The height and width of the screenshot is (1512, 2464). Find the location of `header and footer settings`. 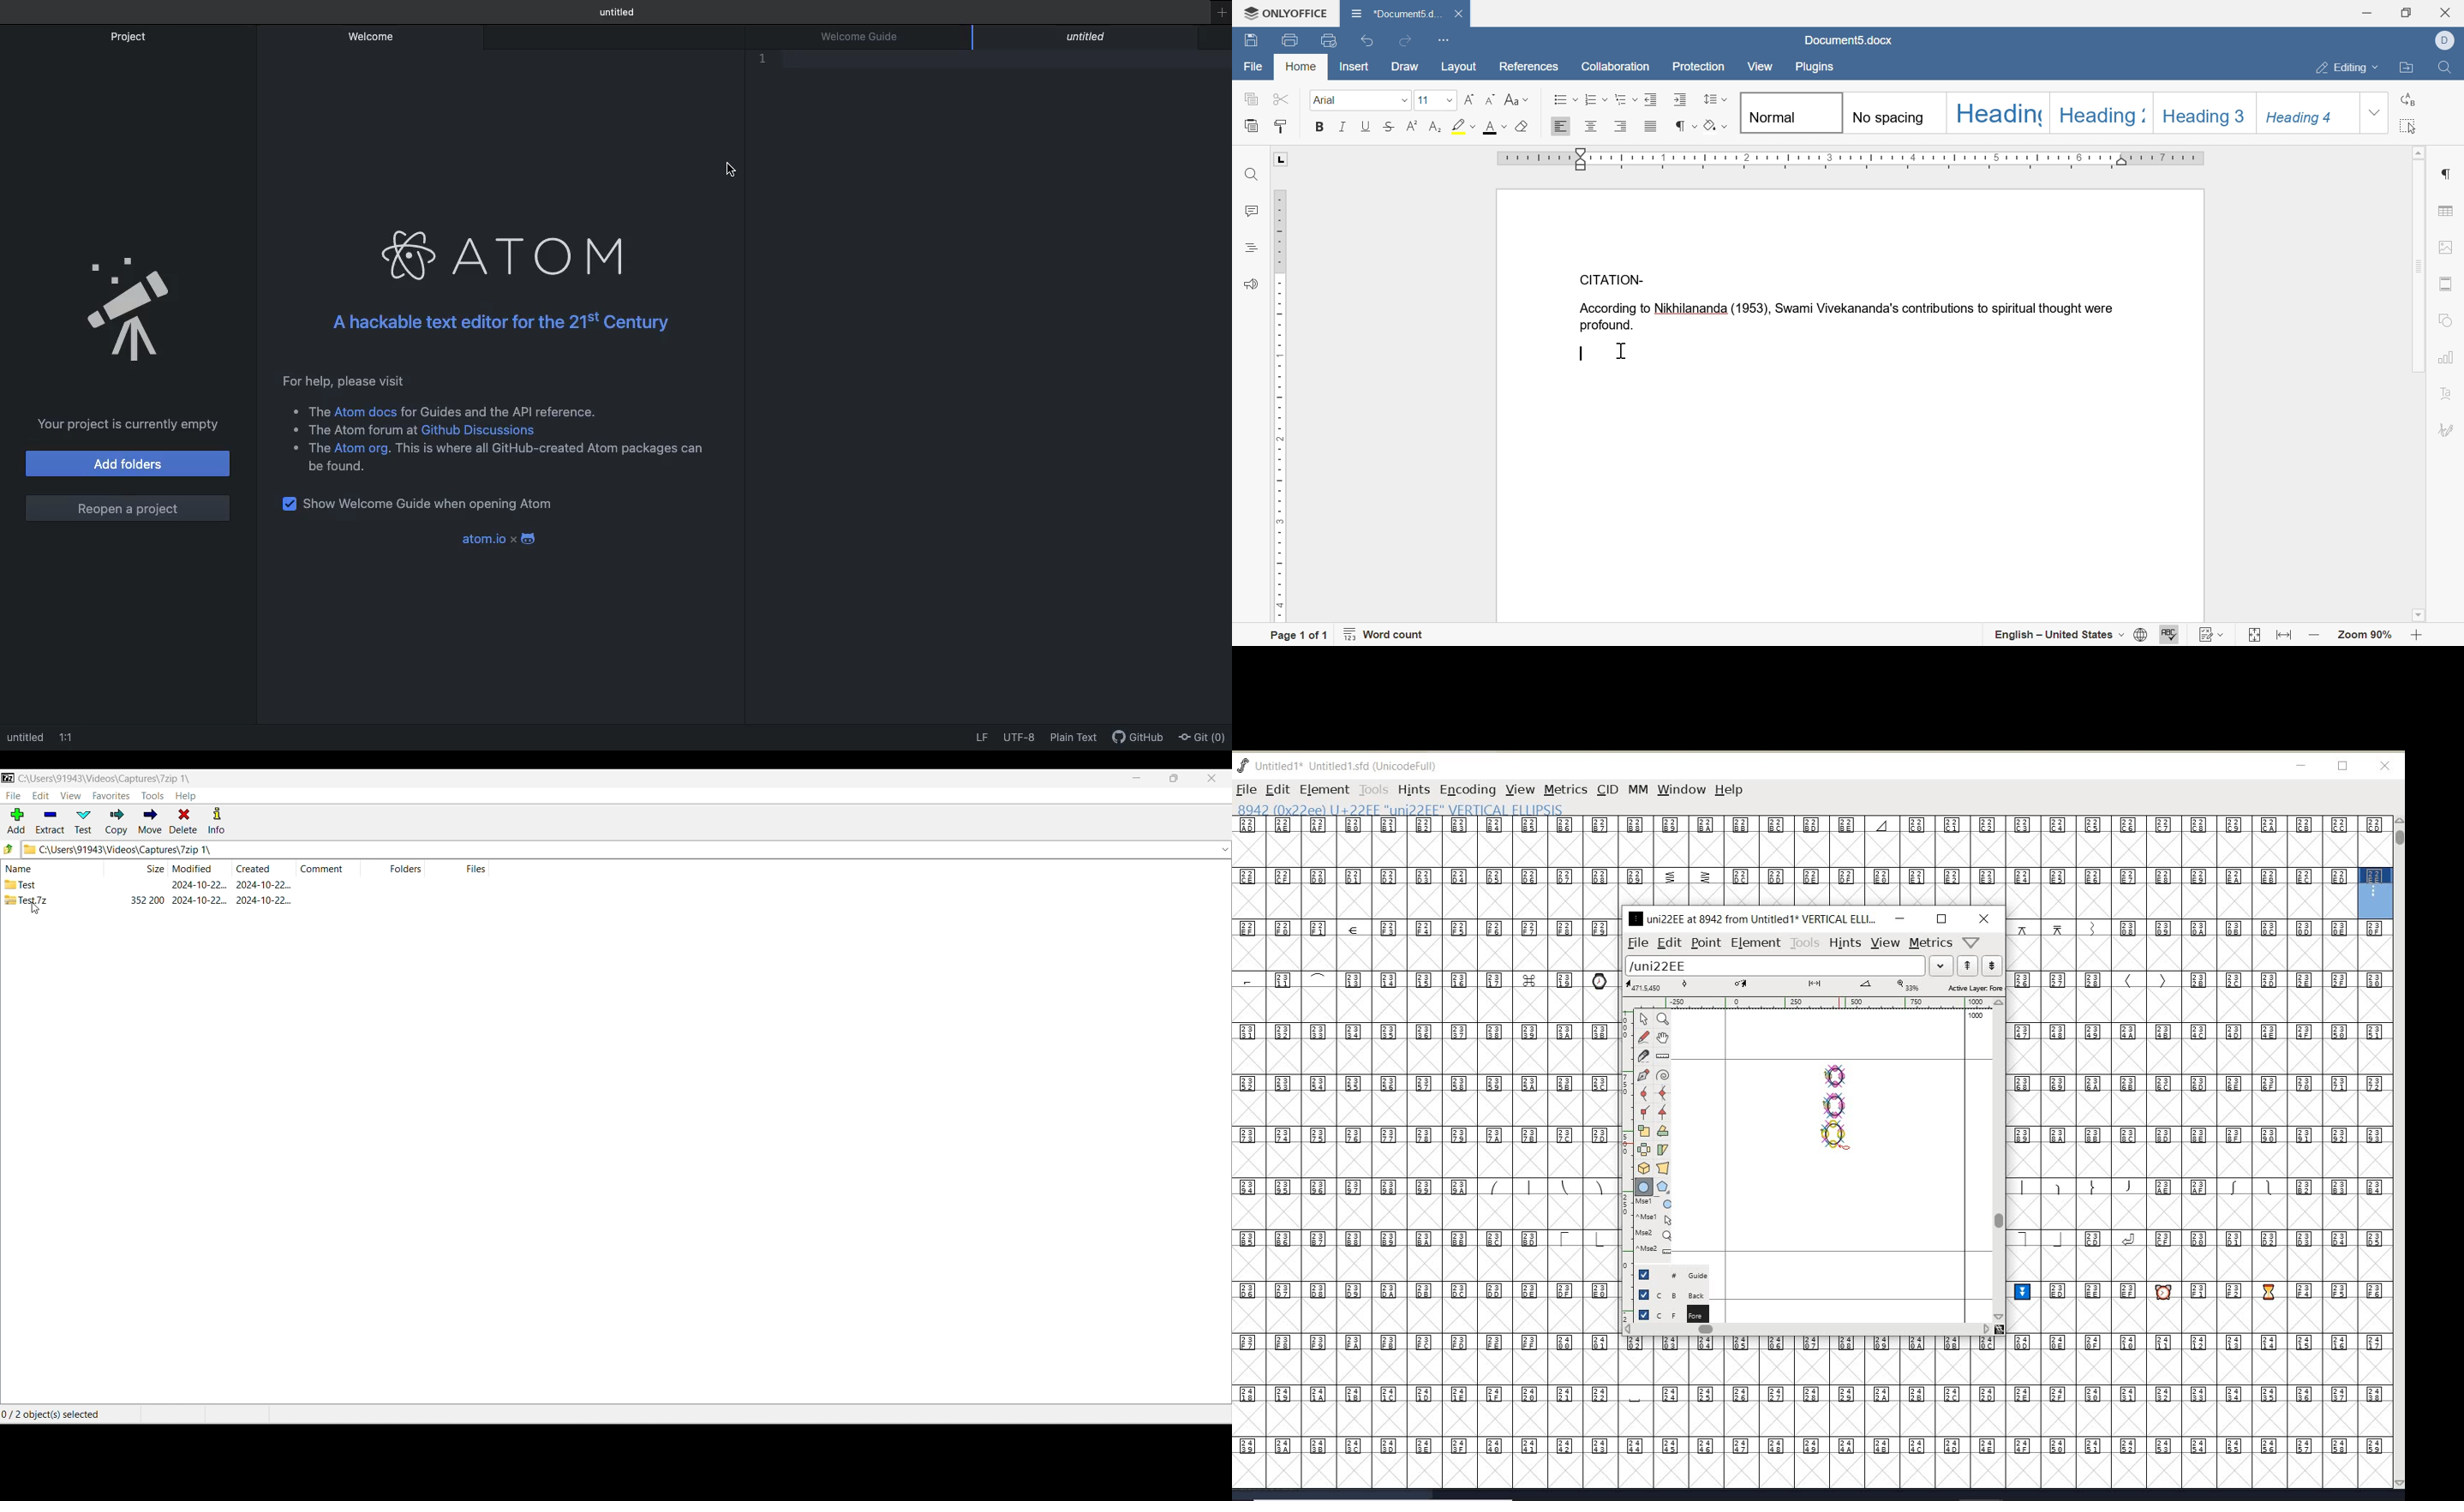

header and footer settings is located at coordinates (2444, 284).